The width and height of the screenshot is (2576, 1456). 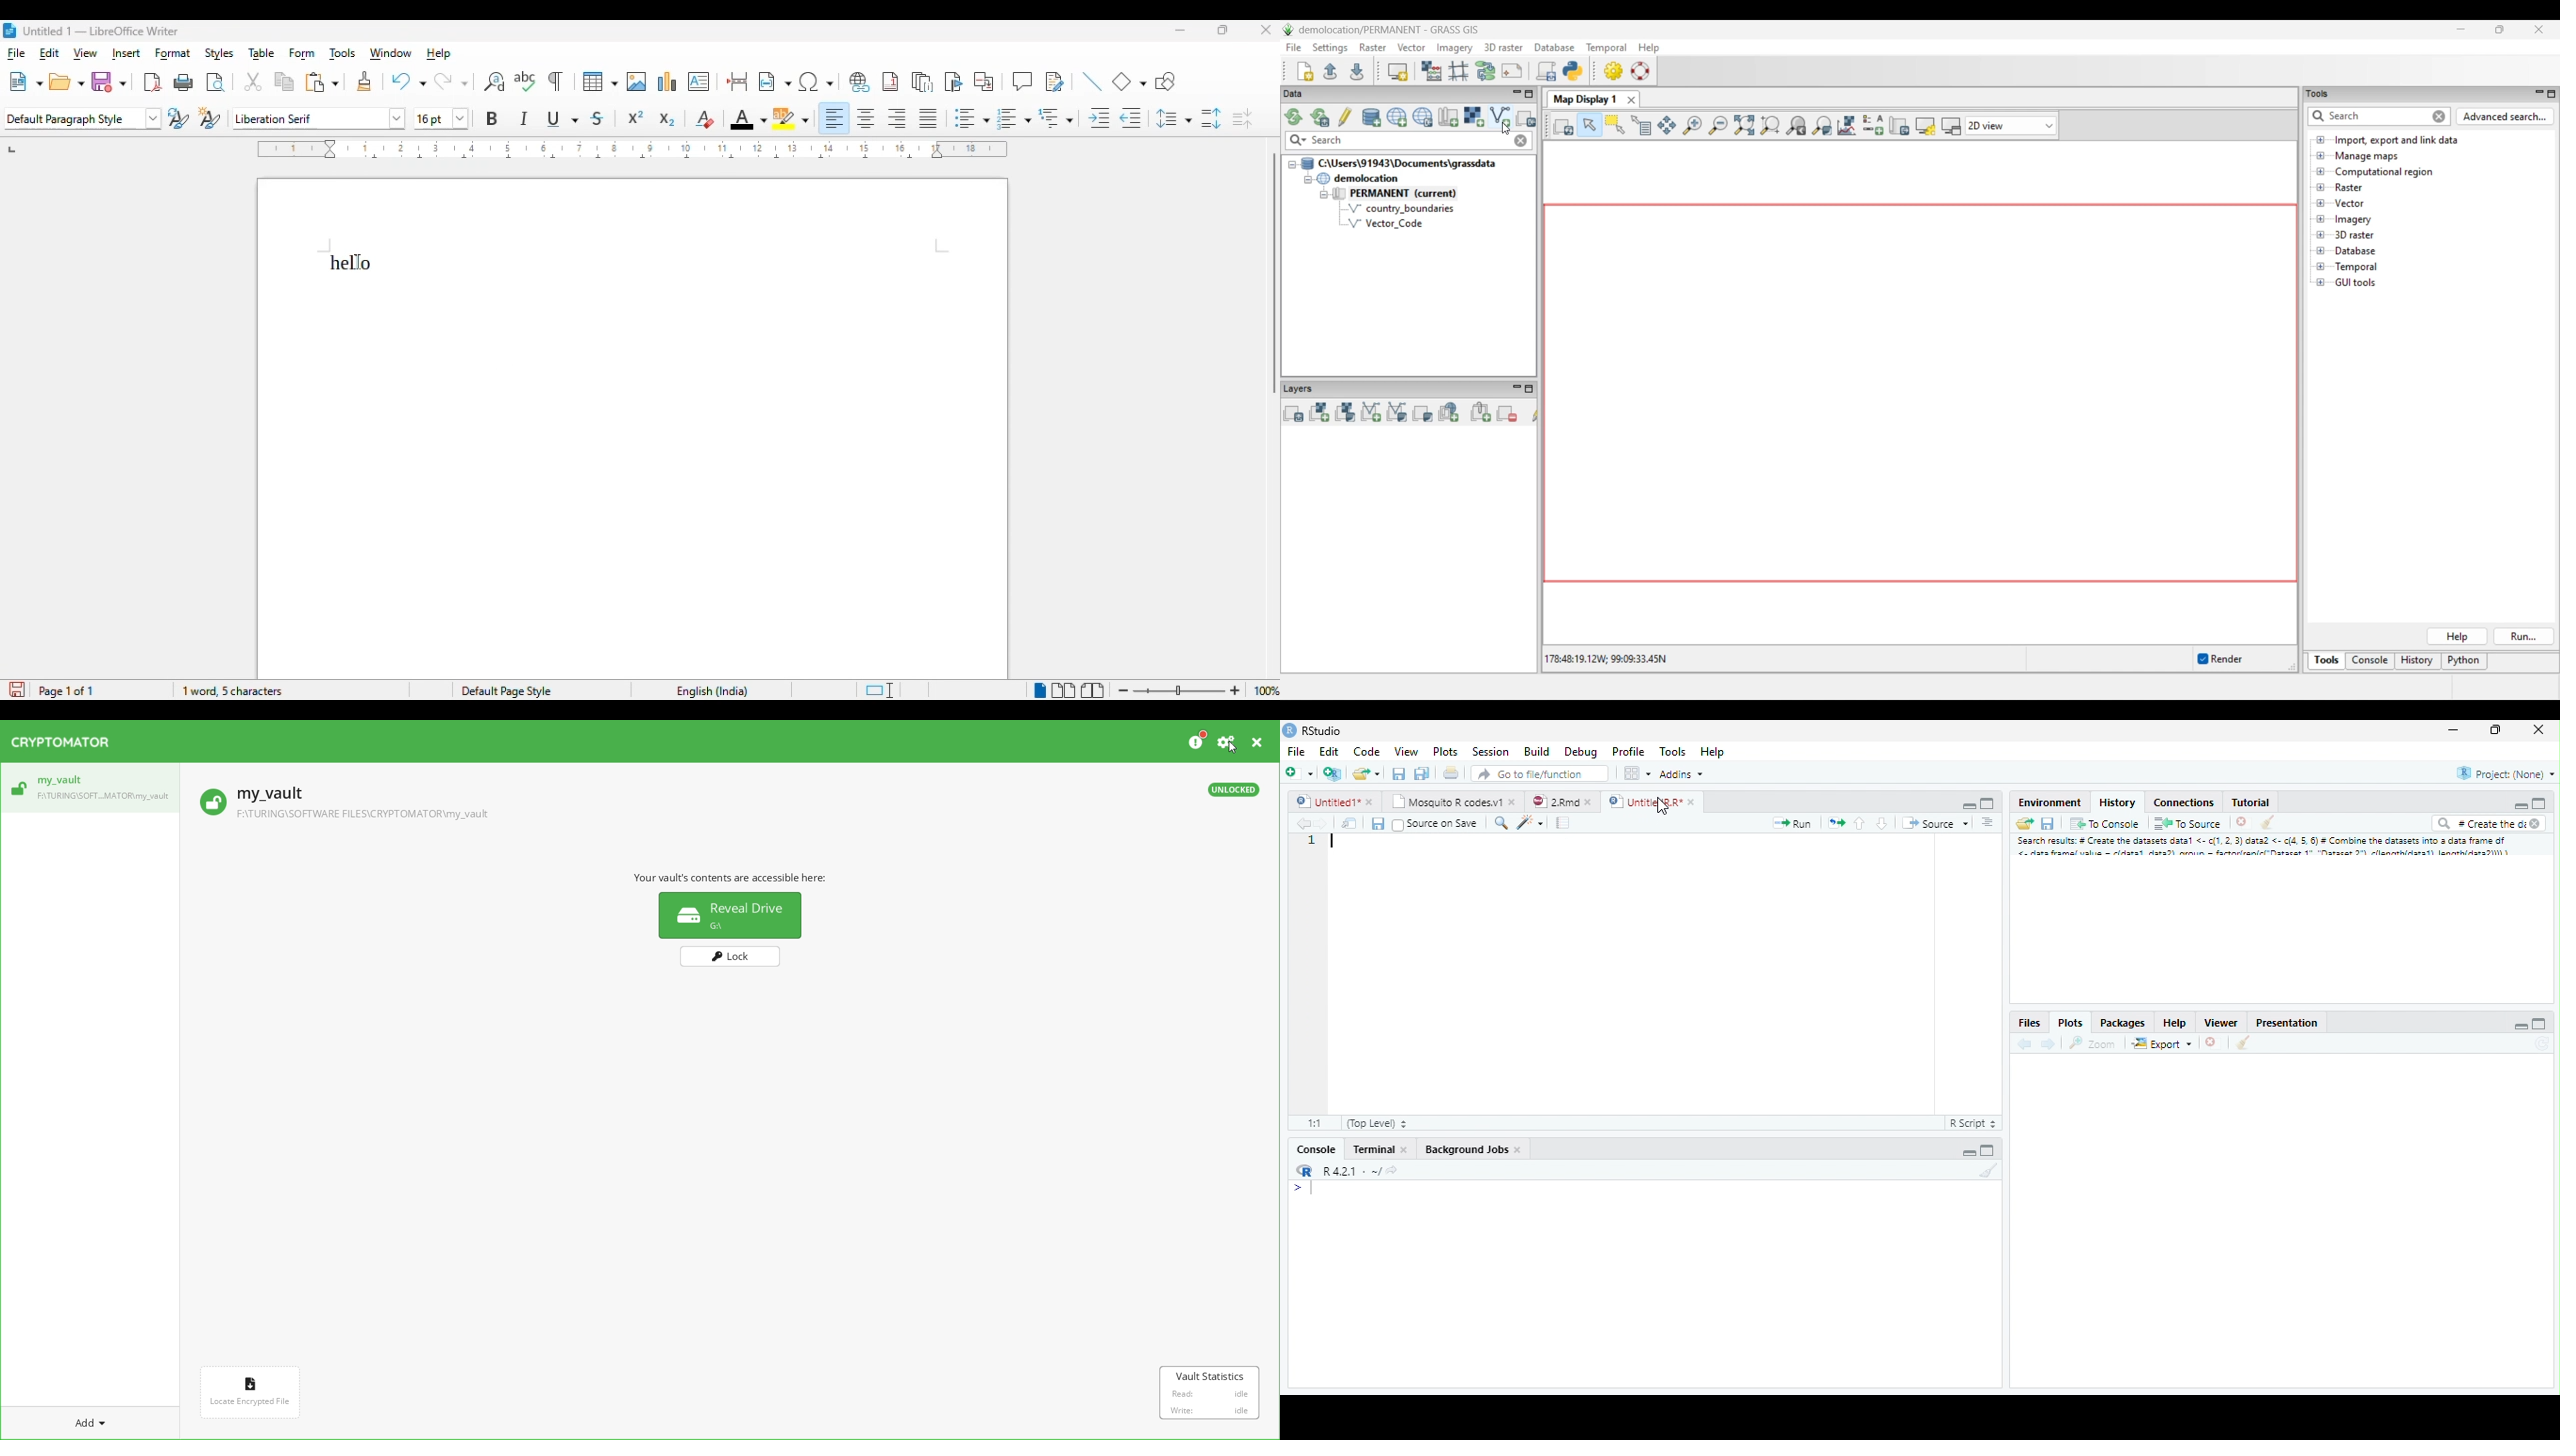 What do you see at coordinates (1333, 772) in the screenshot?
I see `Create a project` at bounding box center [1333, 772].